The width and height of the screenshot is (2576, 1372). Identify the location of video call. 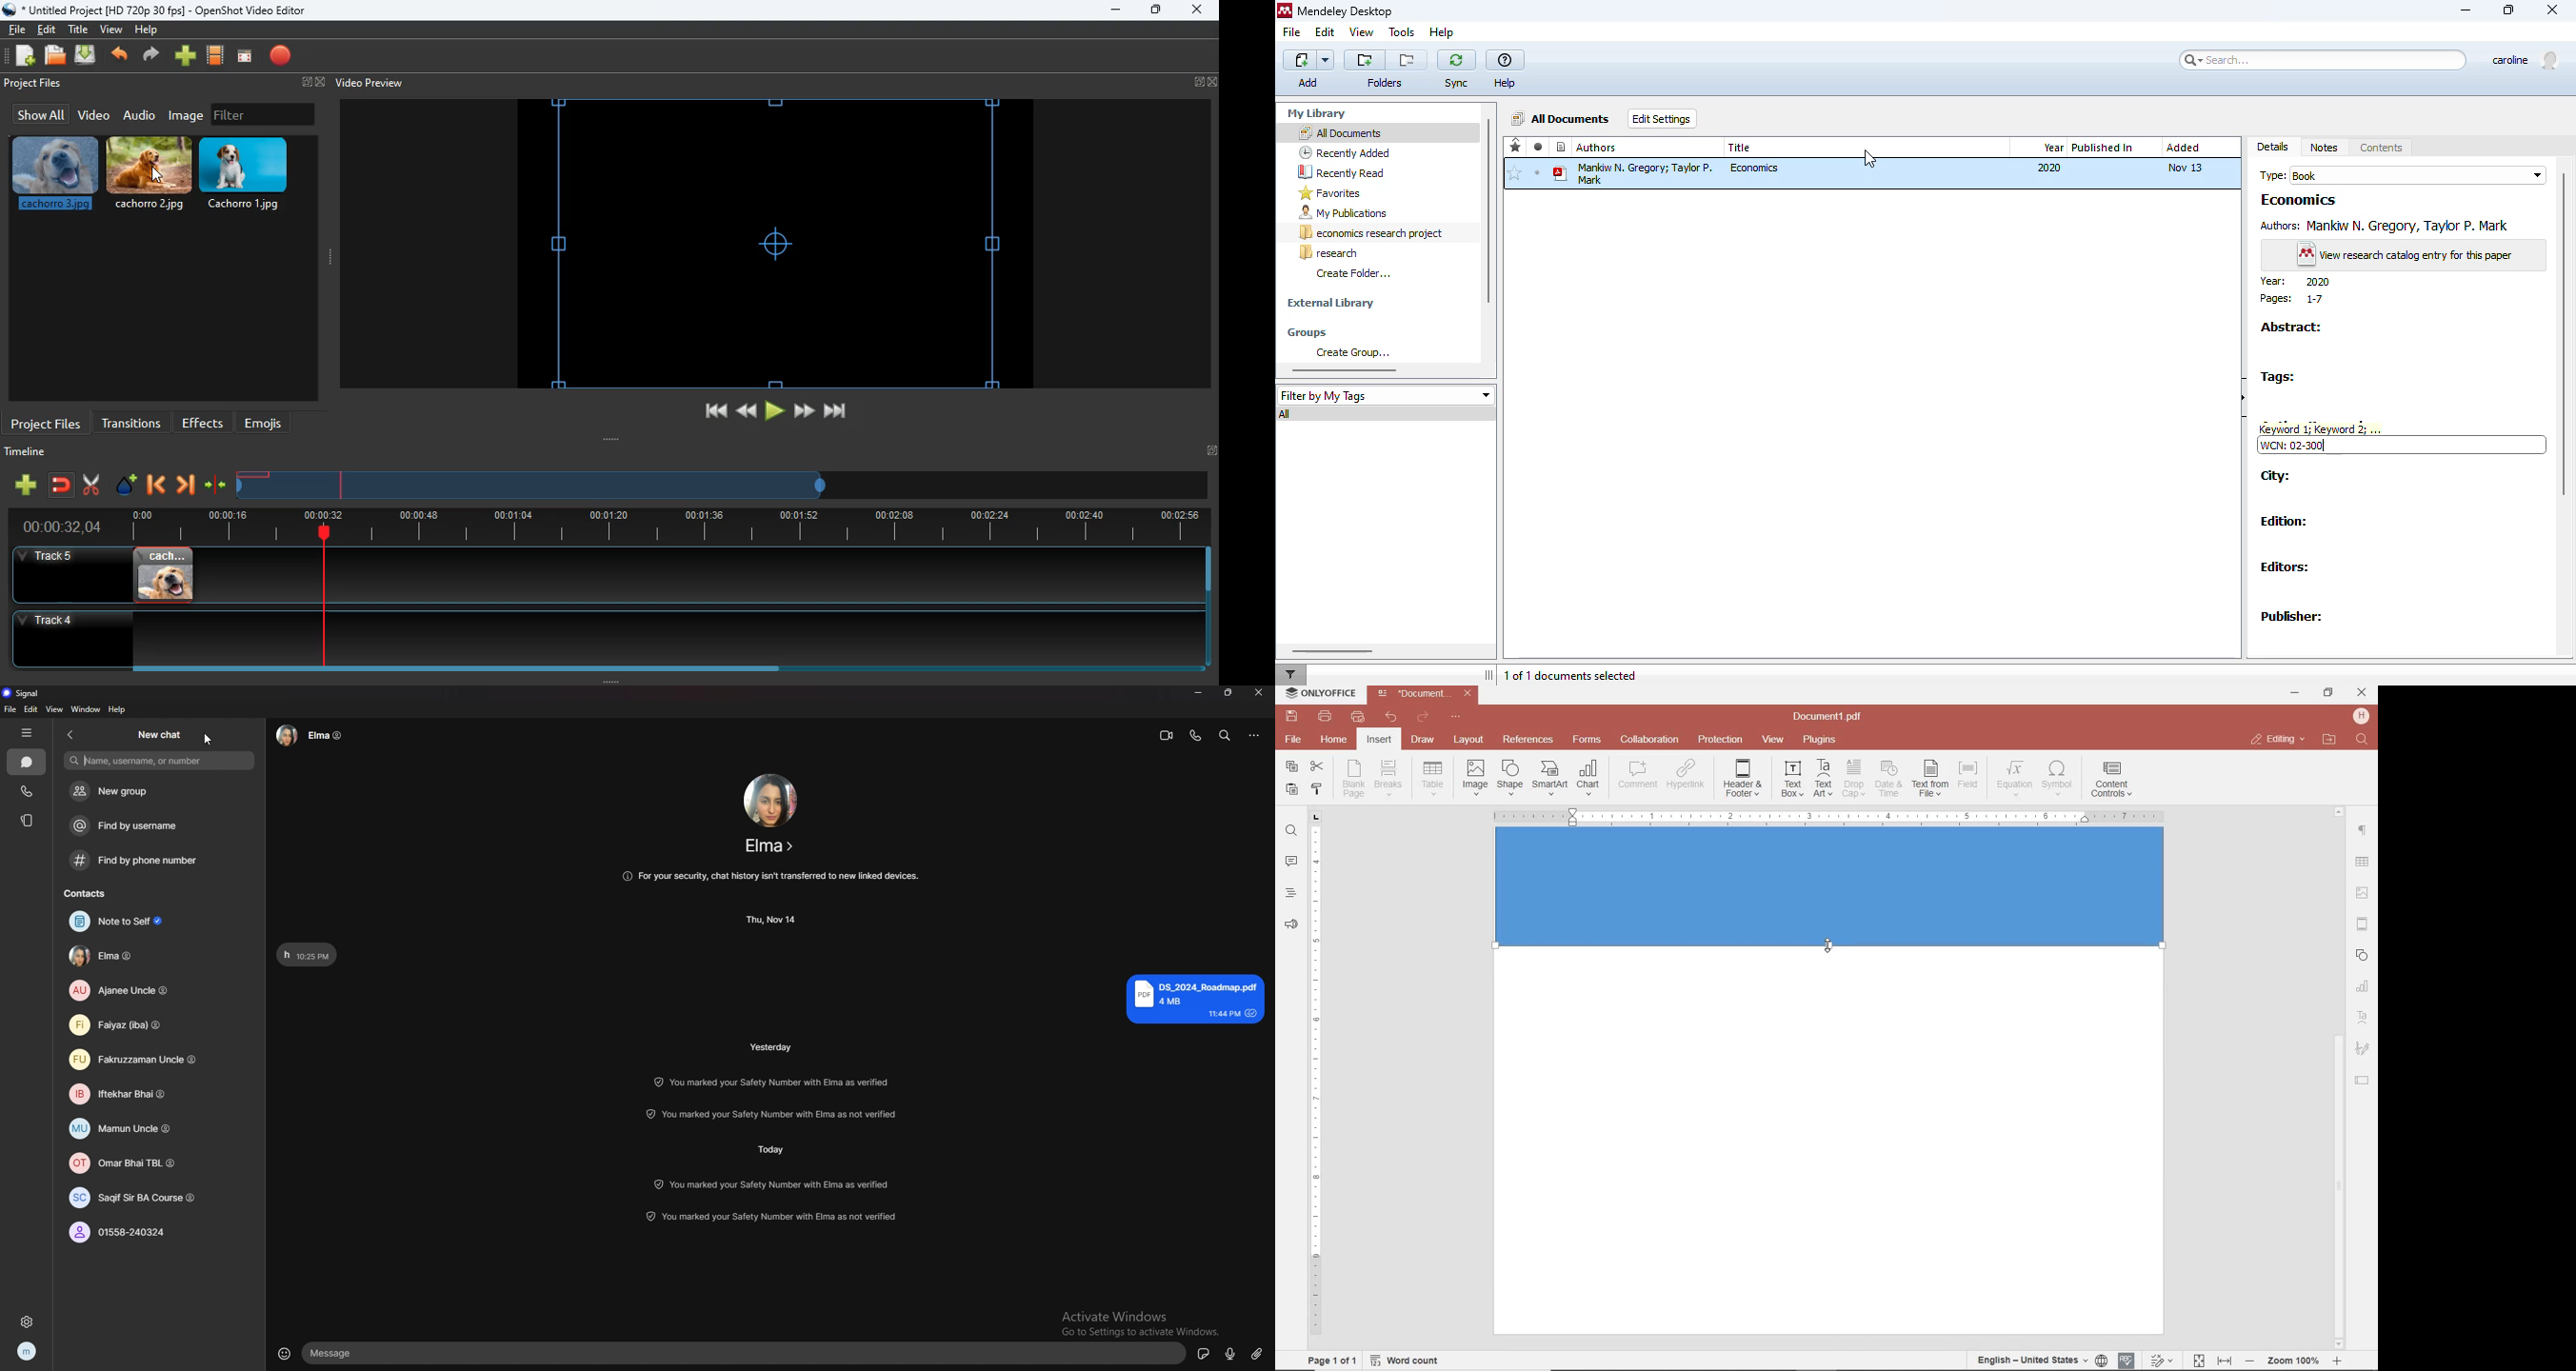
(1167, 735).